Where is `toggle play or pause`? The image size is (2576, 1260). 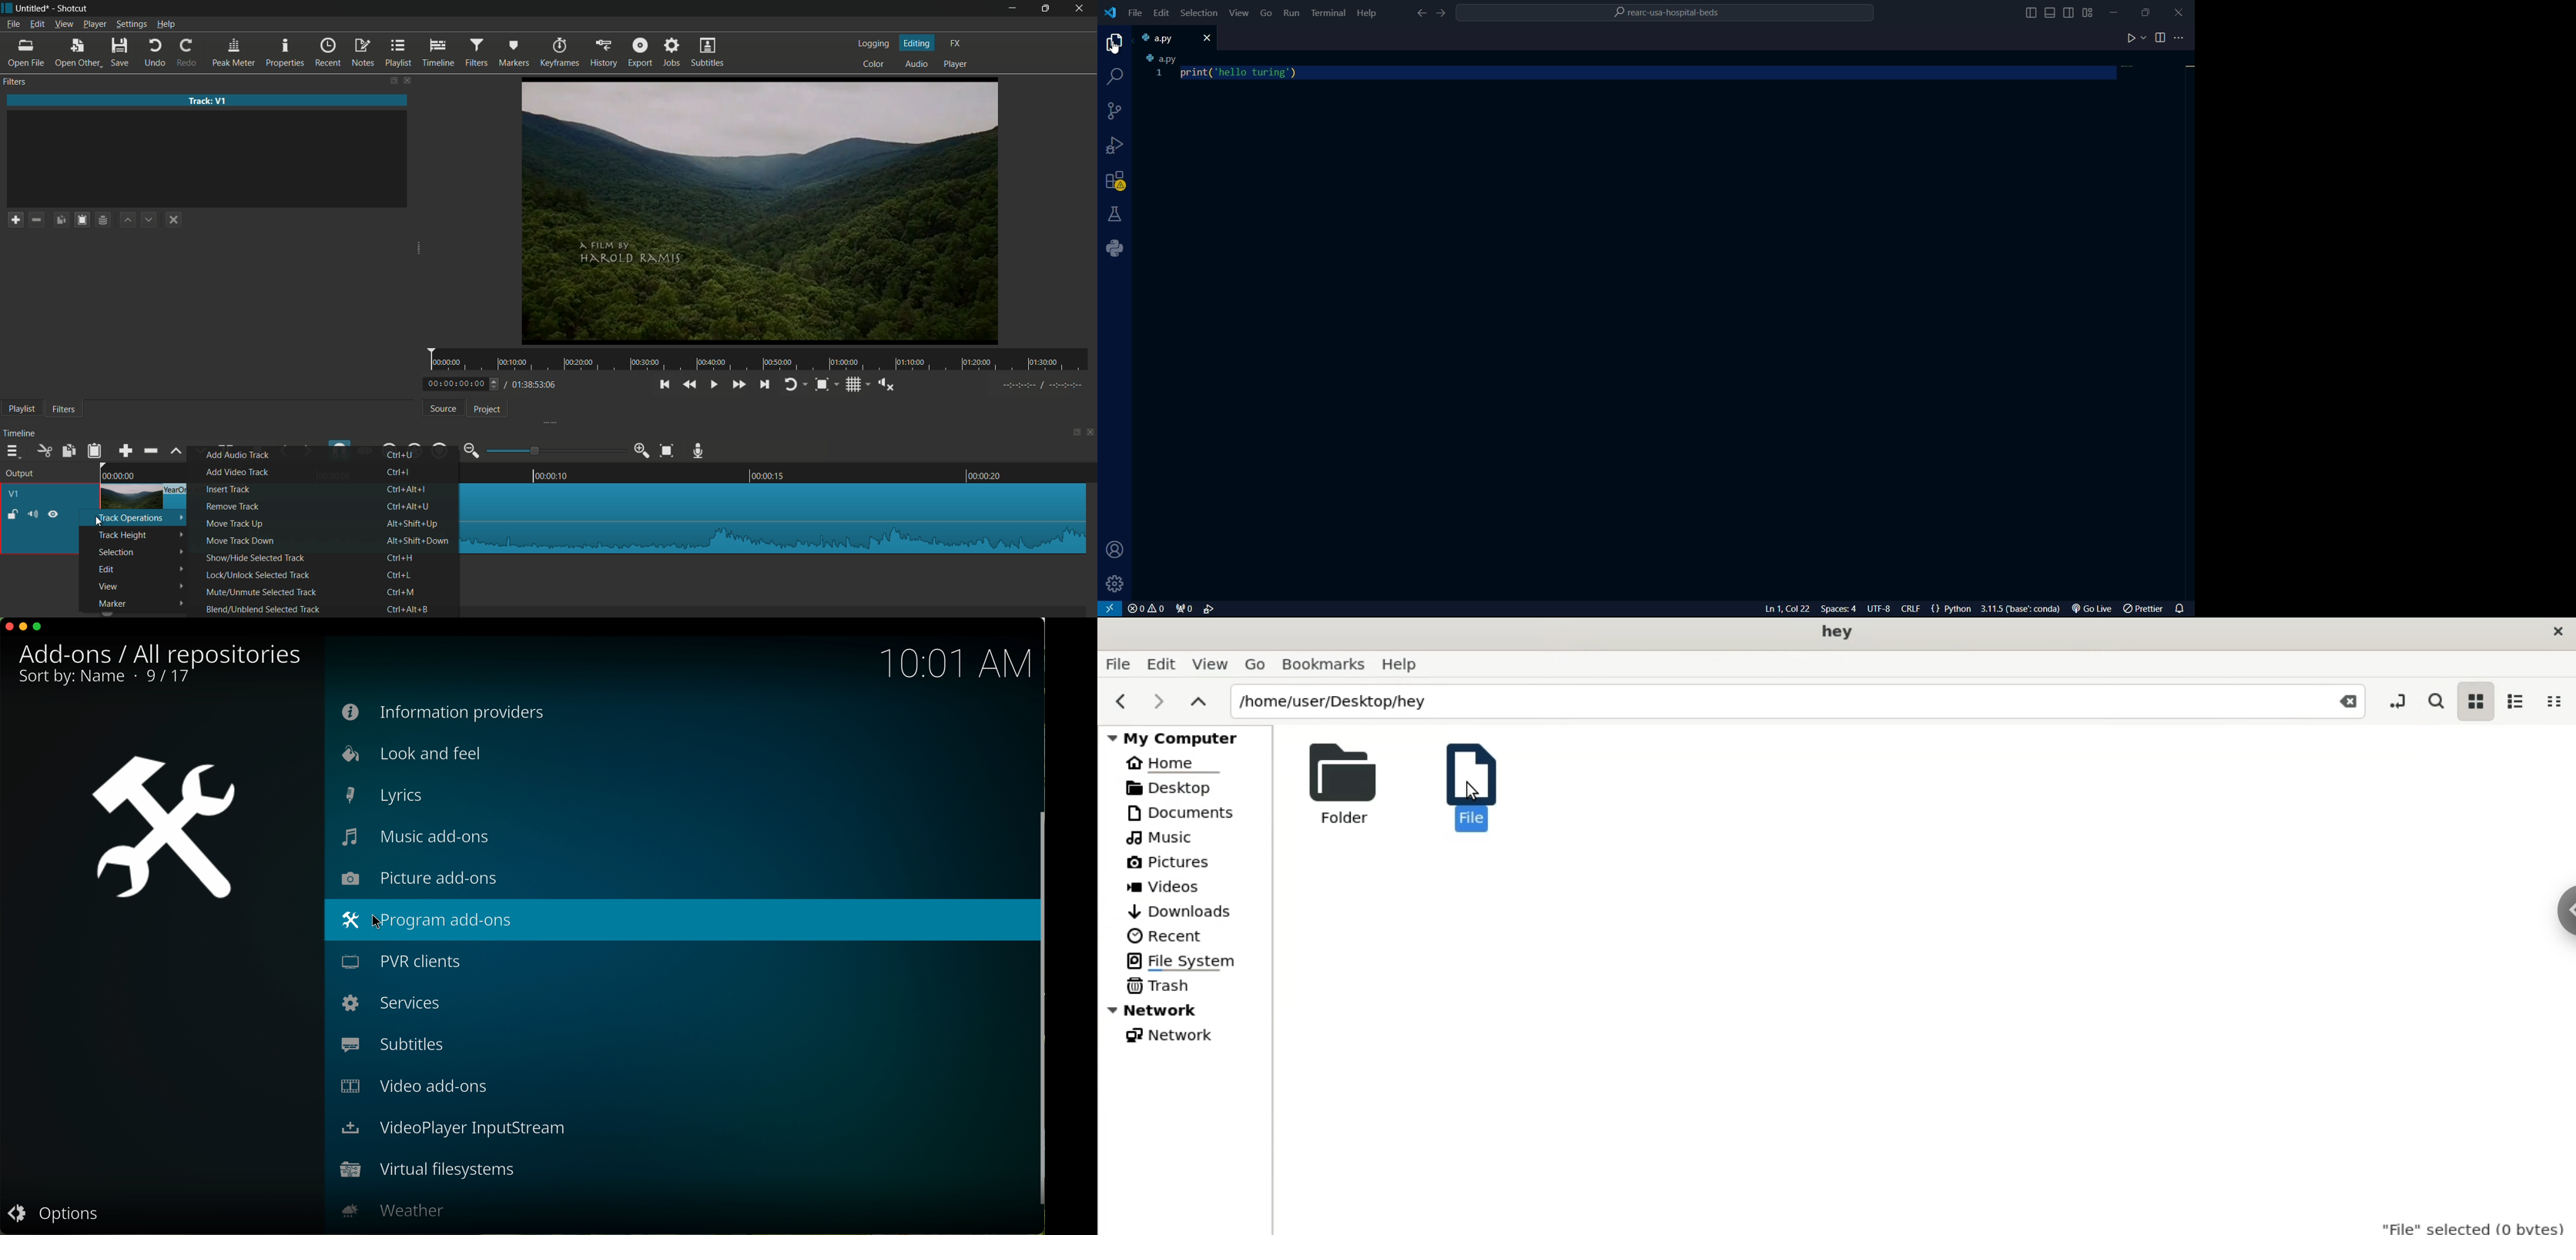 toggle play or pause is located at coordinates (715, 385).